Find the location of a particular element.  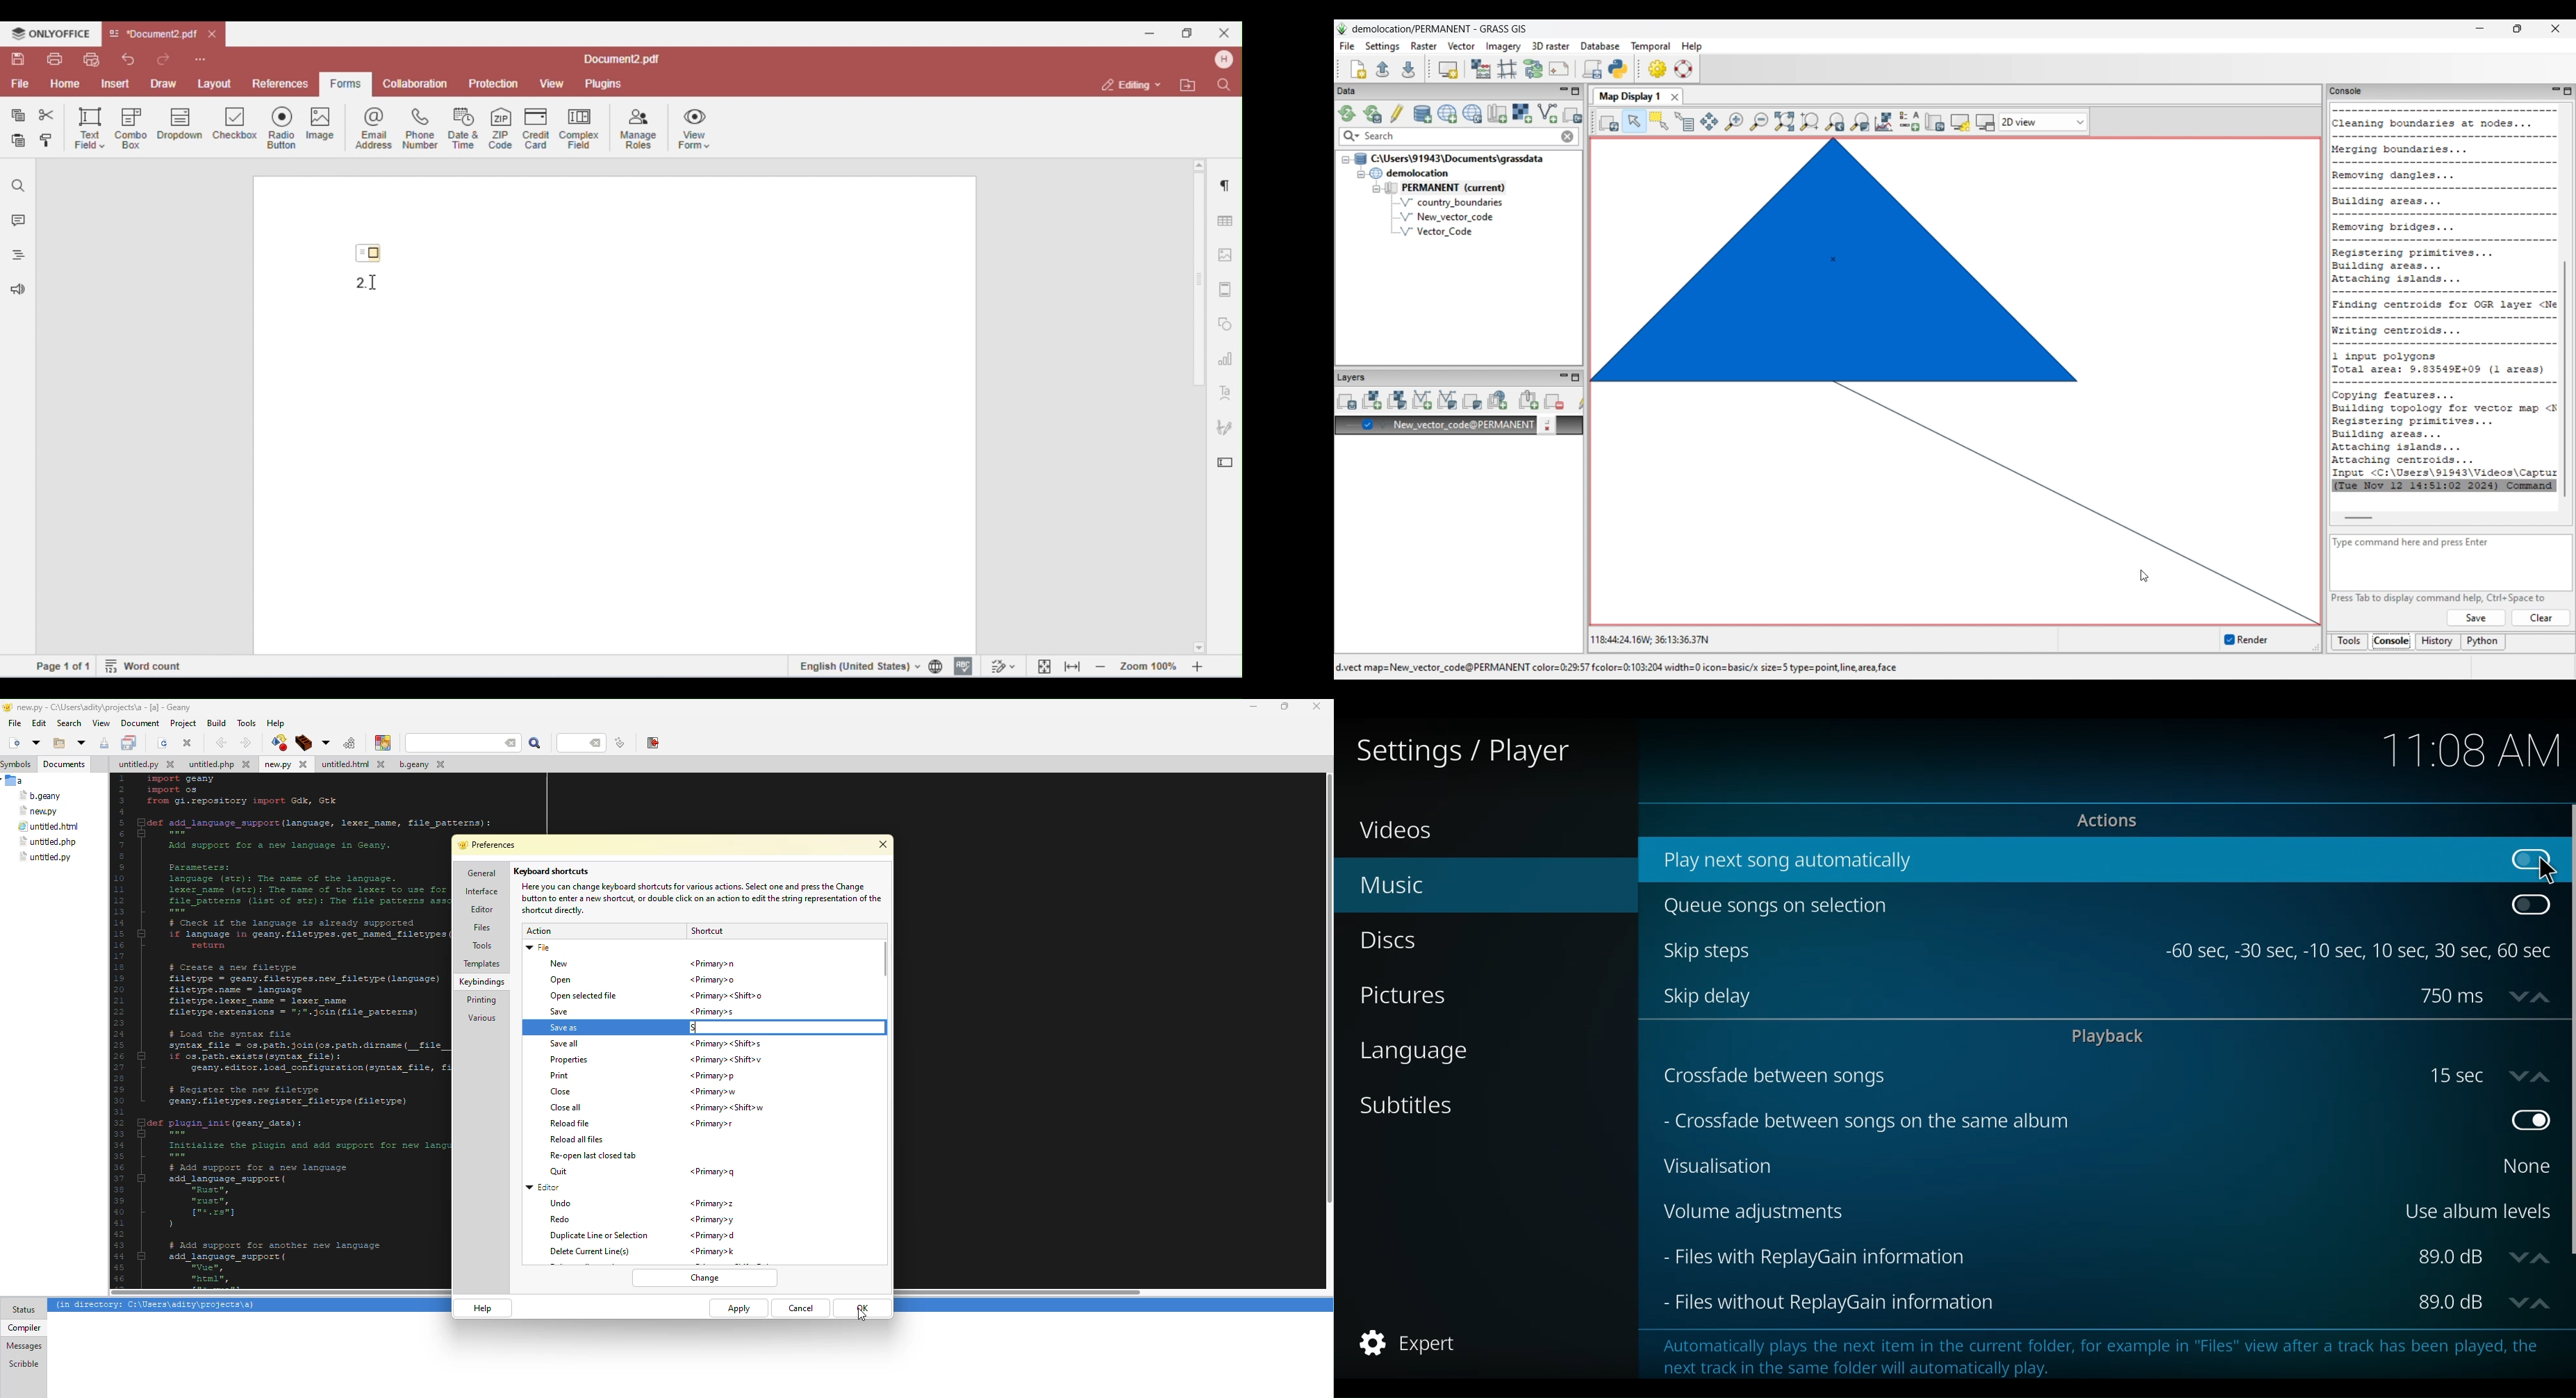

expert is located at coordinates (1405, 1343).